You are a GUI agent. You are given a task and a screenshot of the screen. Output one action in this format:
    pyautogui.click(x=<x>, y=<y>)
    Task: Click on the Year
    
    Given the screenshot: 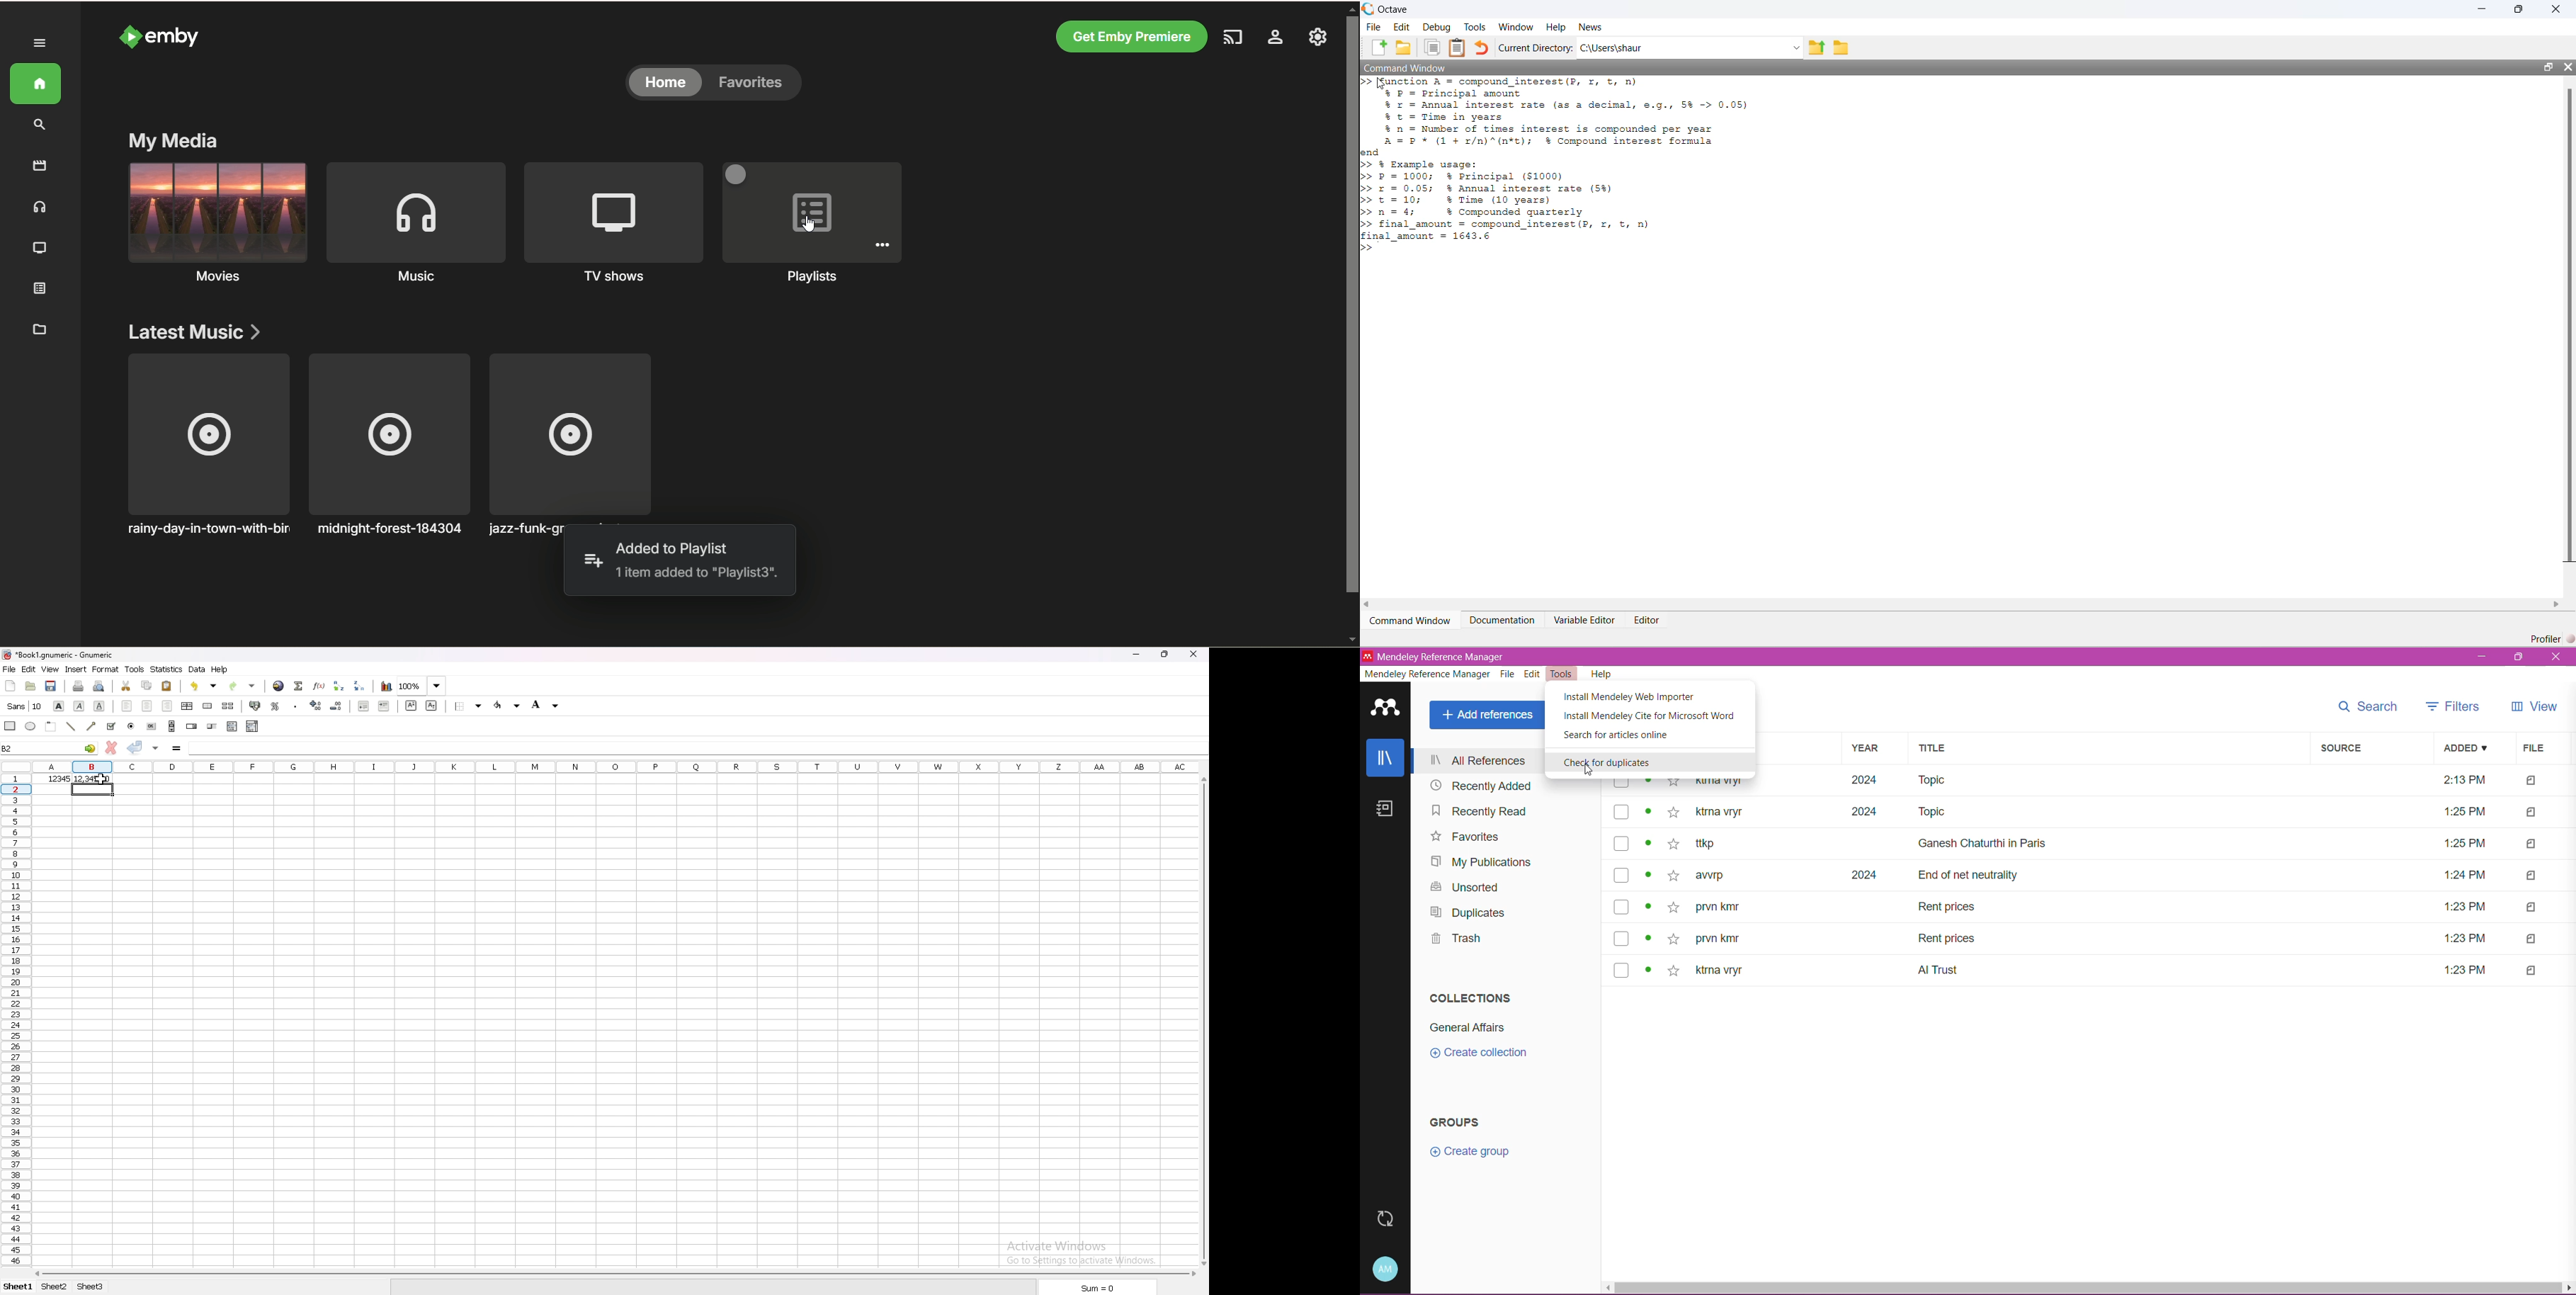 What is the action you would take?
    pyautogui.click(x=1873, y=750)
    